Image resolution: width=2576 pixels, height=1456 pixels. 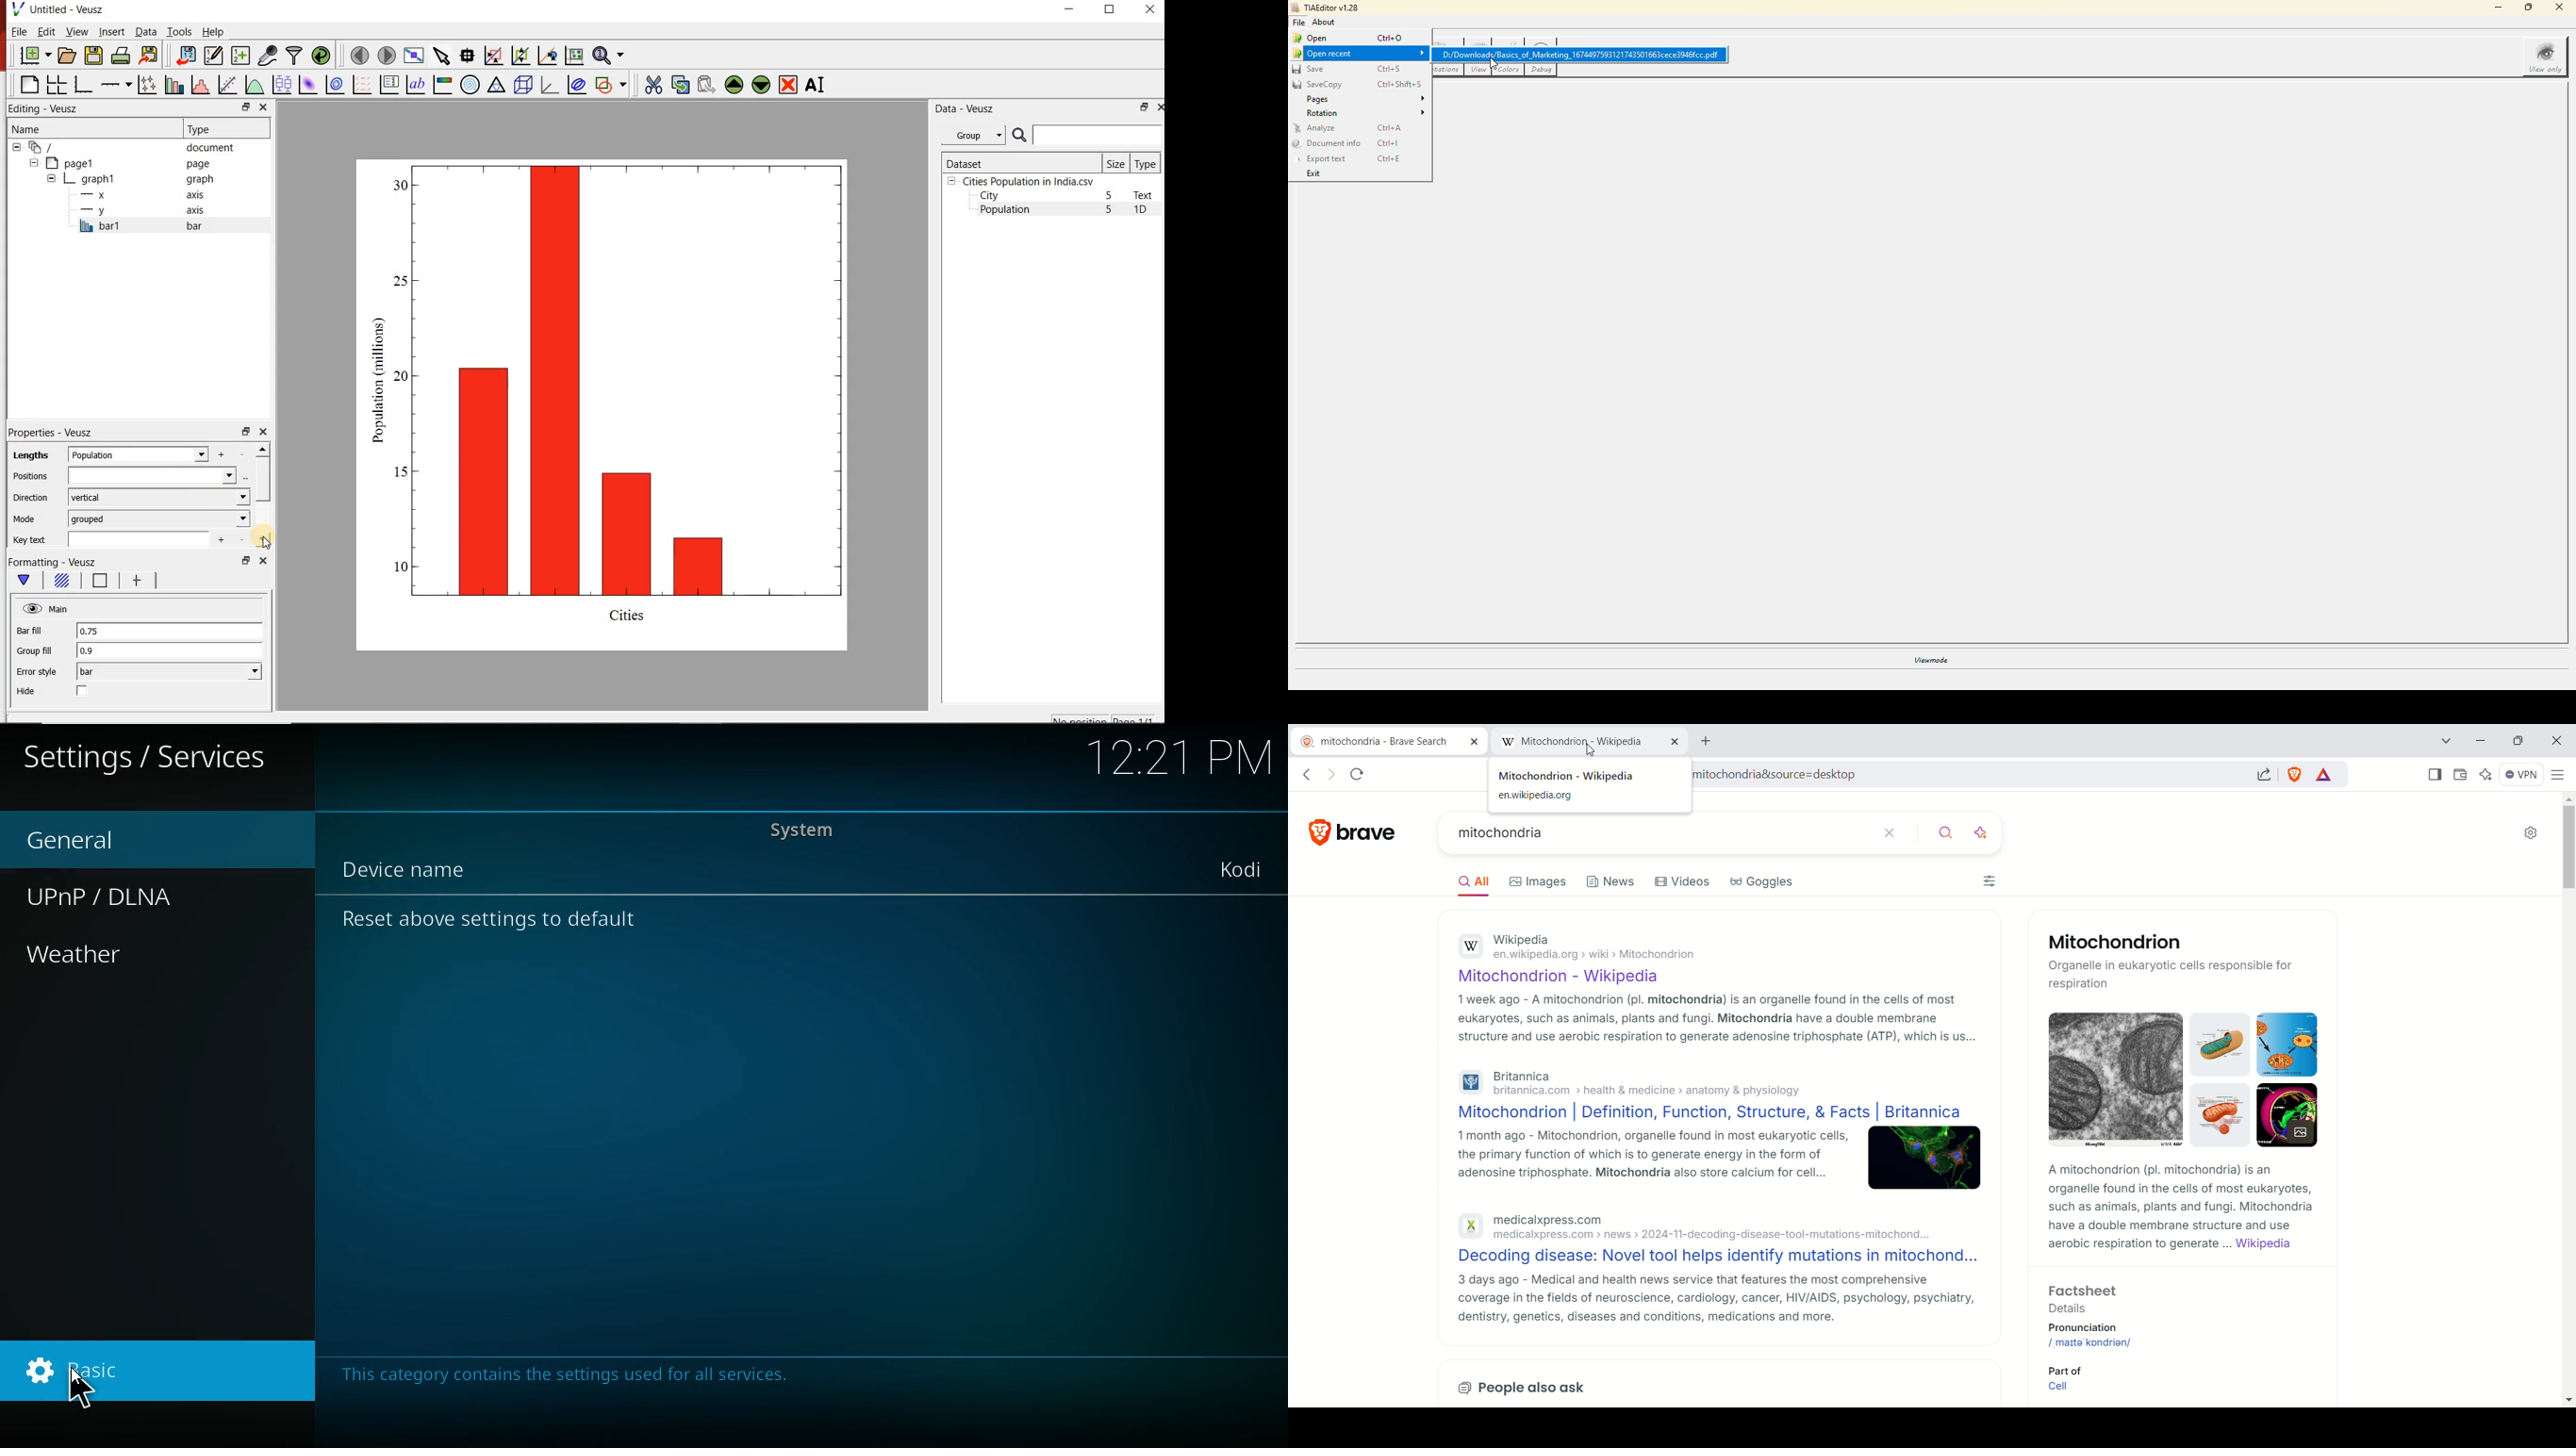 What do you see at coordinates (28, 455) in the screenshot?
I see `Lengths` at bounding box center [28, 455].